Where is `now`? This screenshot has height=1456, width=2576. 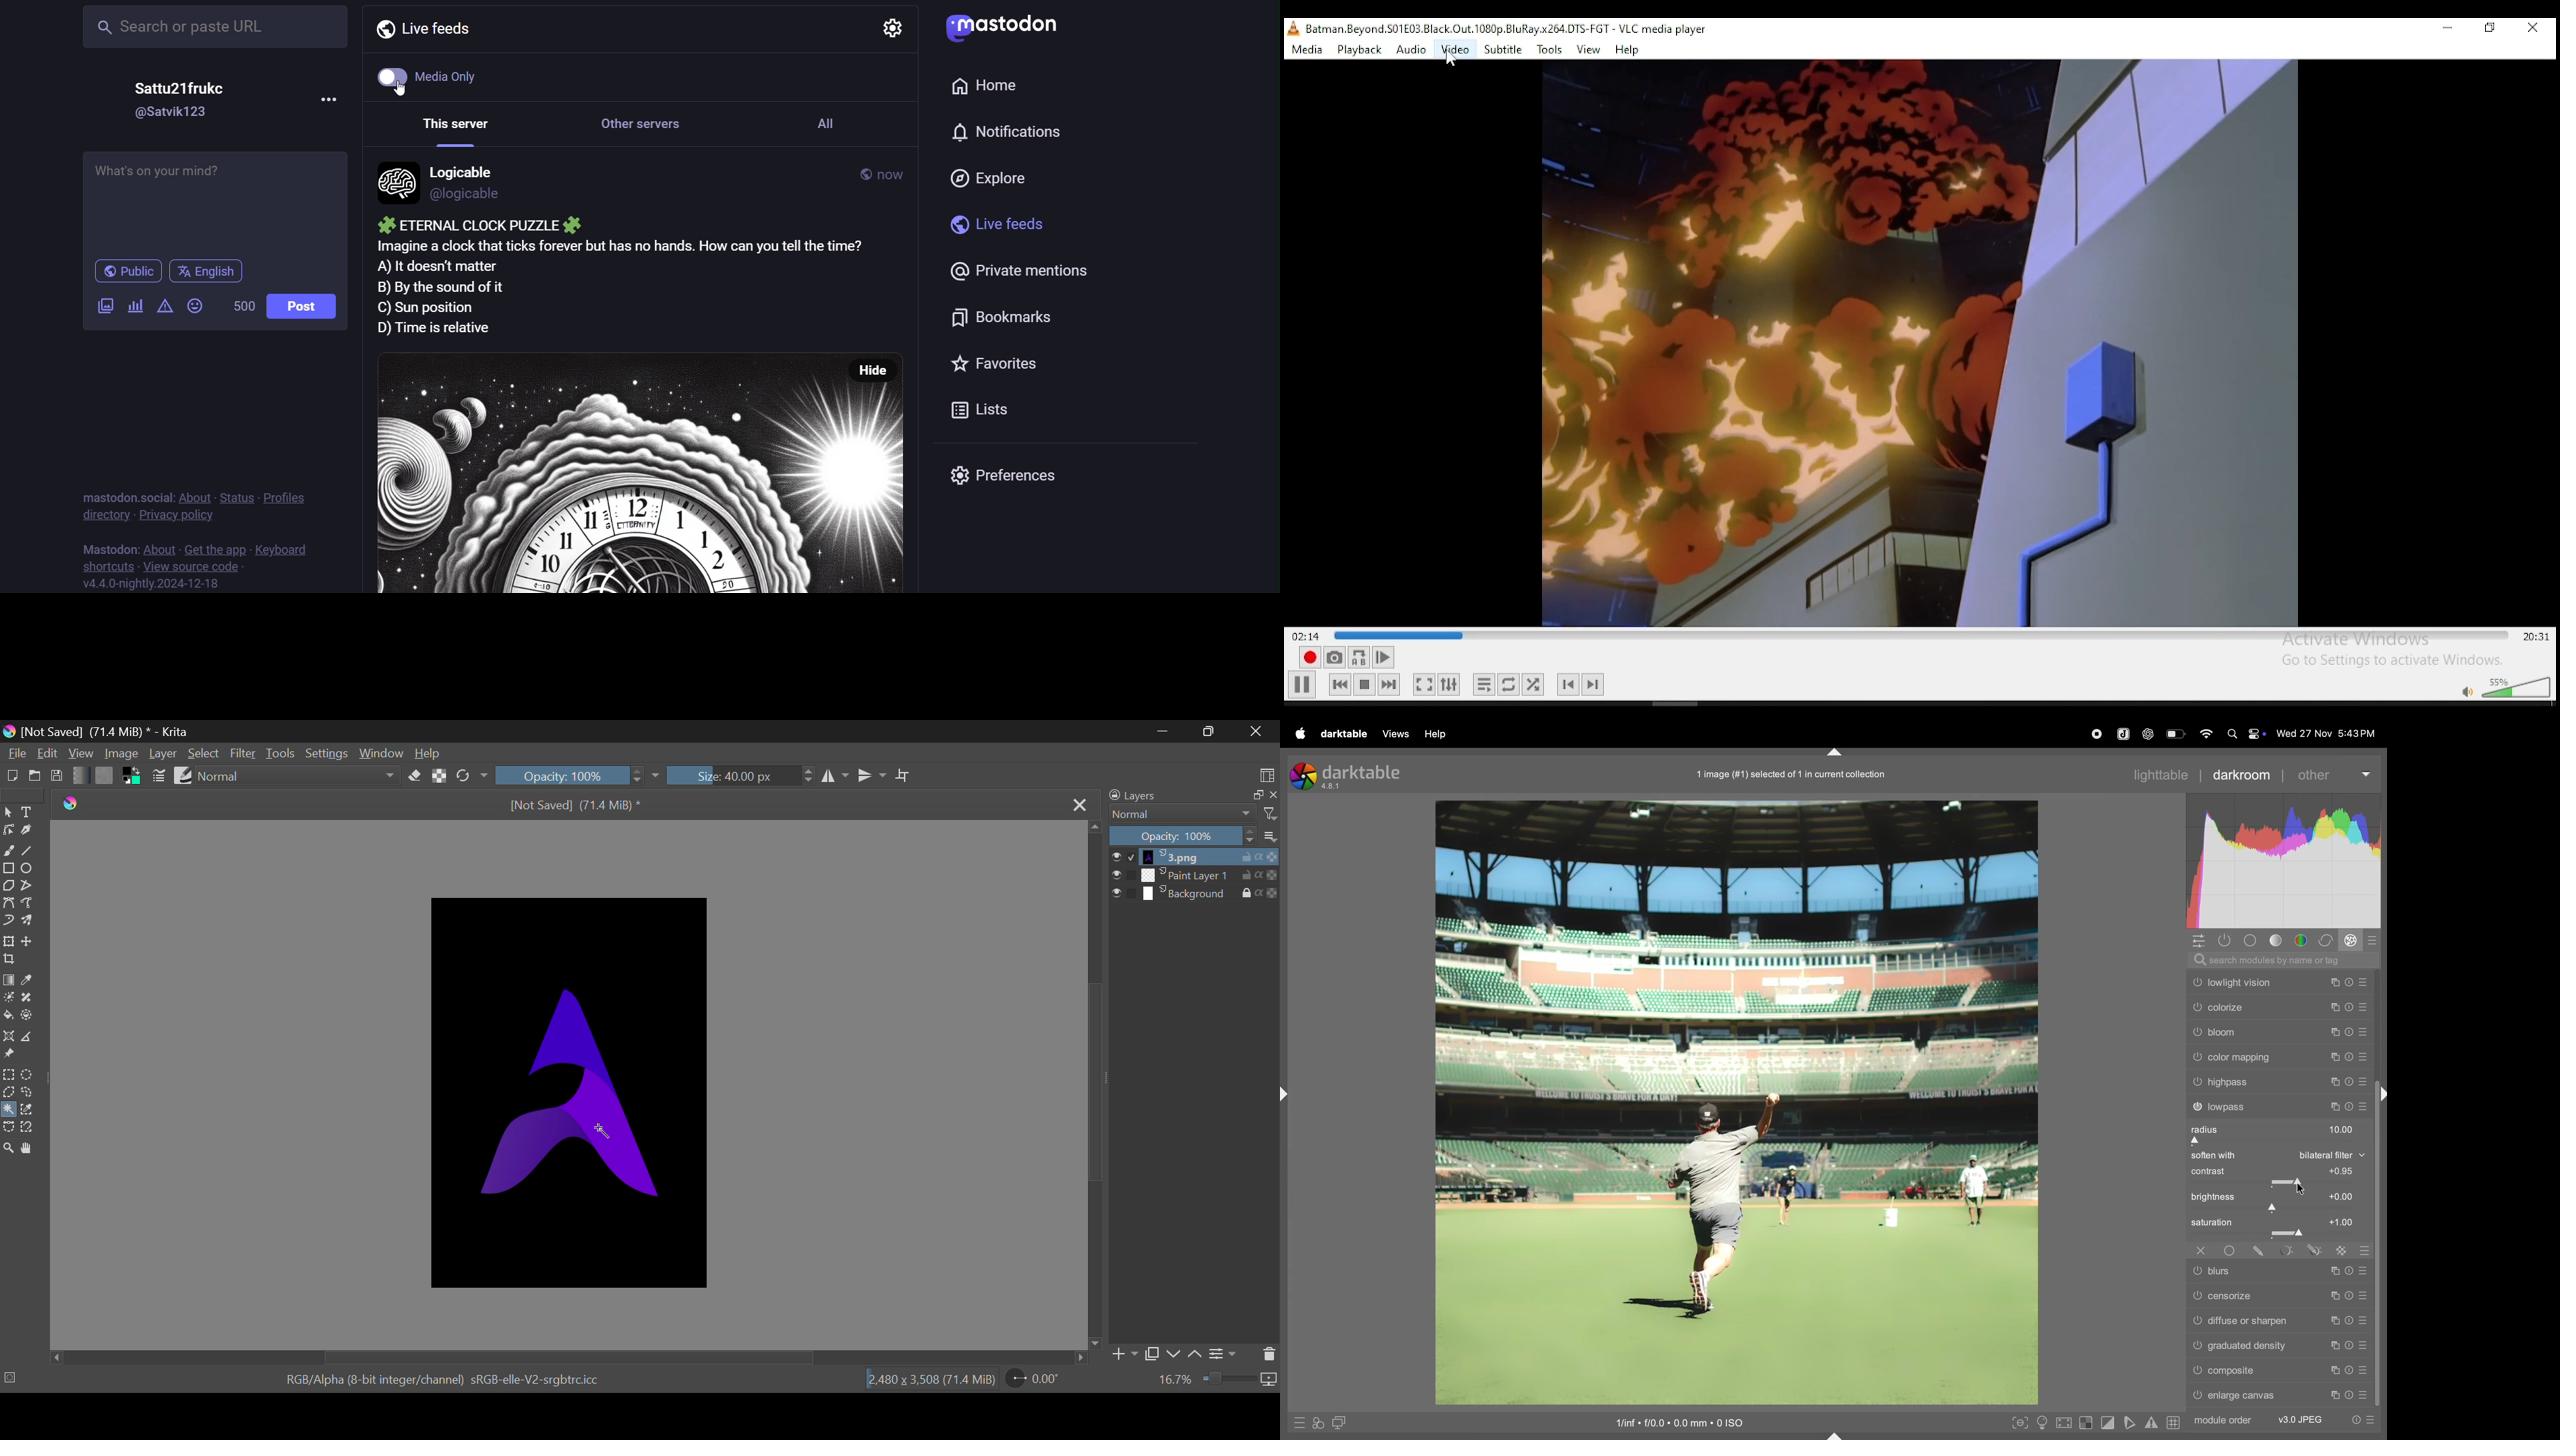
now is located at coordinates (893, 171).